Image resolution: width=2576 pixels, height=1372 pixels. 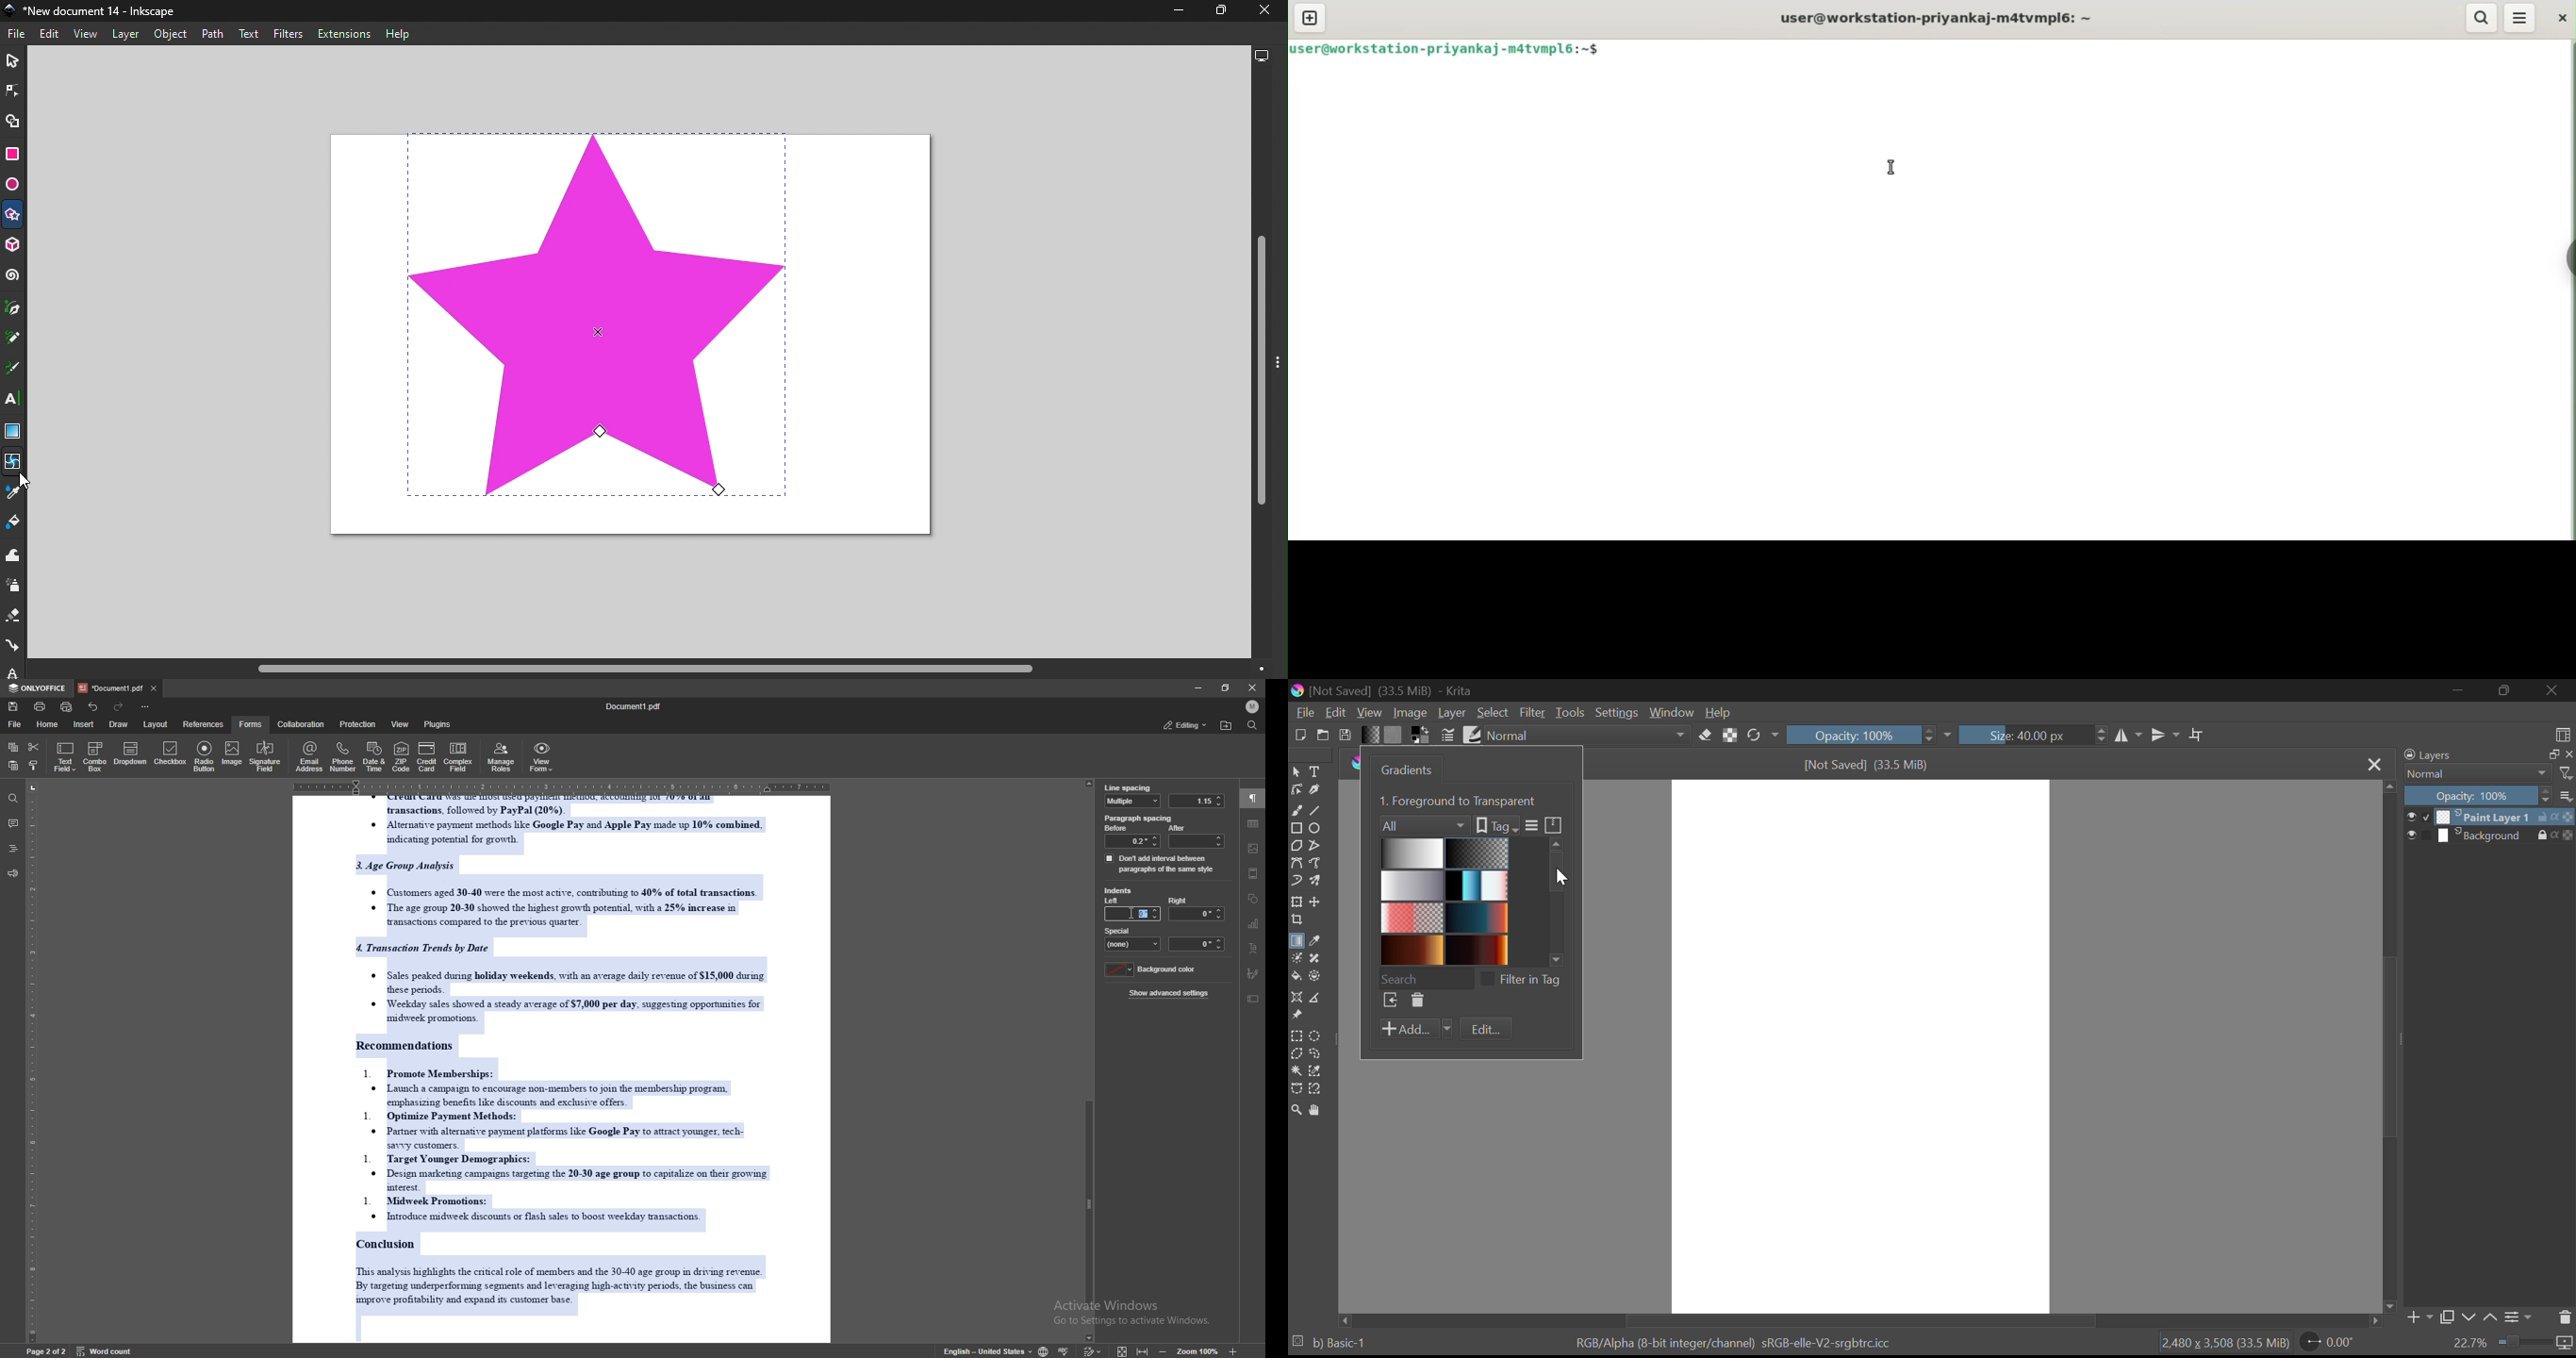 I want to click on line spacing type, so click(x=1133, y=801).